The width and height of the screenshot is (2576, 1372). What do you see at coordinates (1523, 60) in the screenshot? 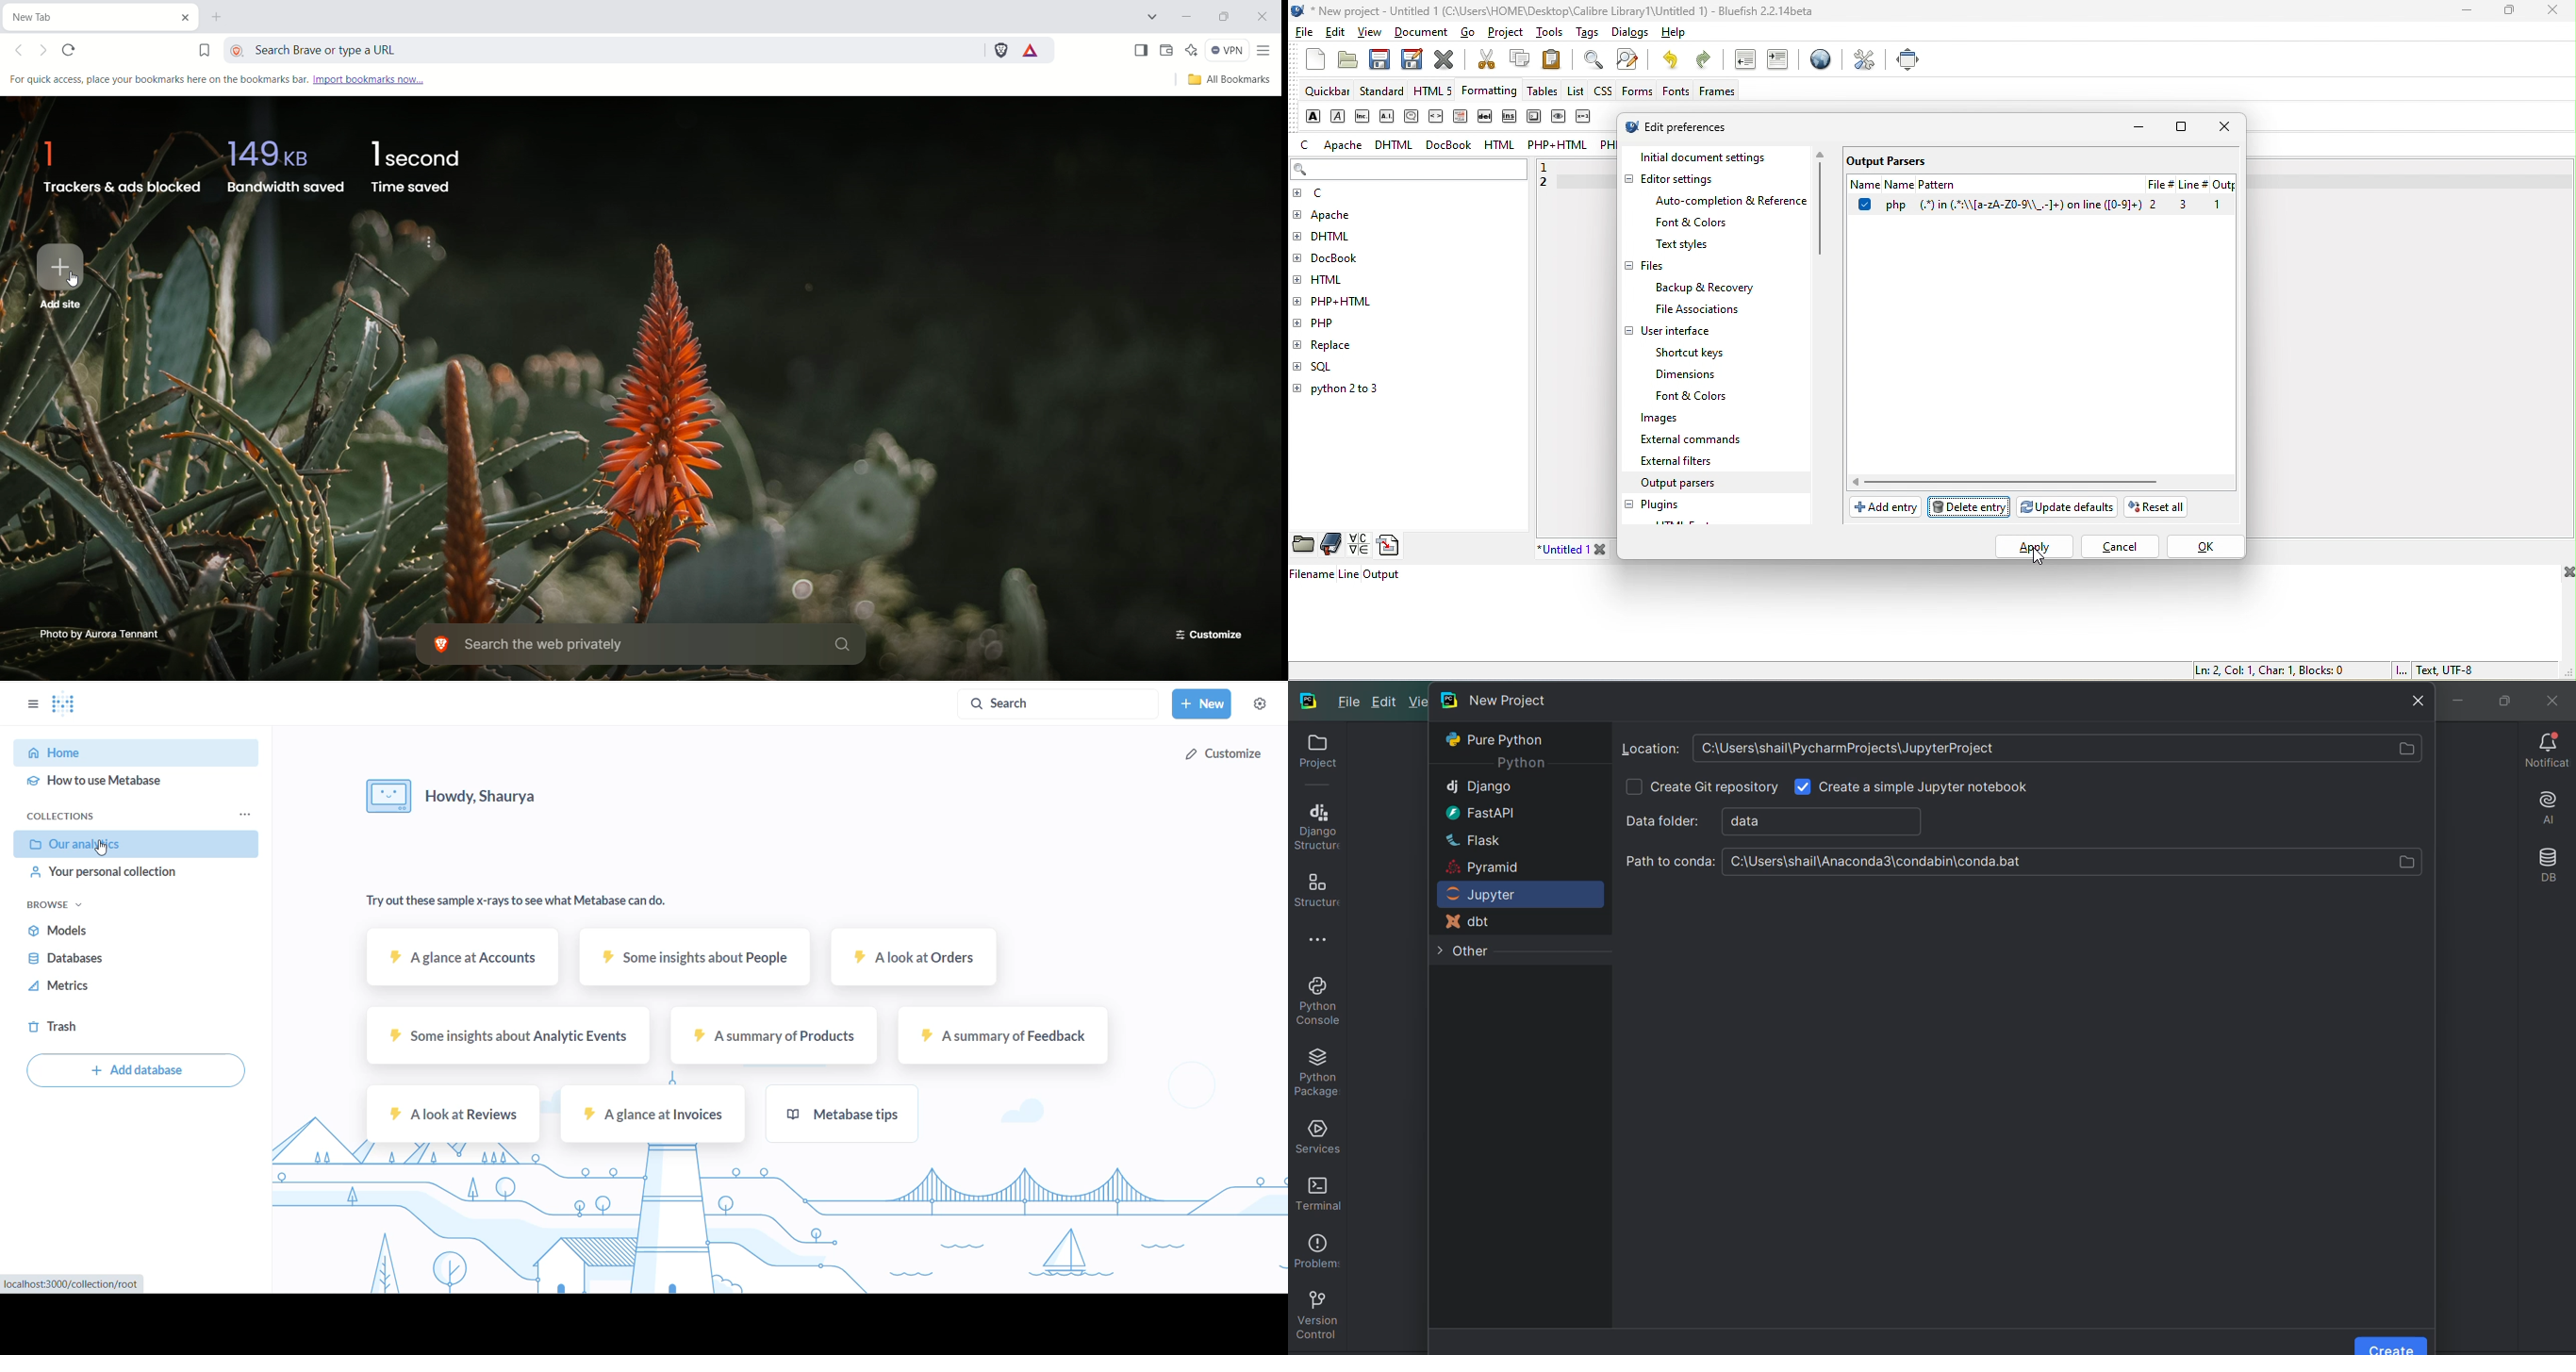
I see `copy` at bounding box center [1523, 60].